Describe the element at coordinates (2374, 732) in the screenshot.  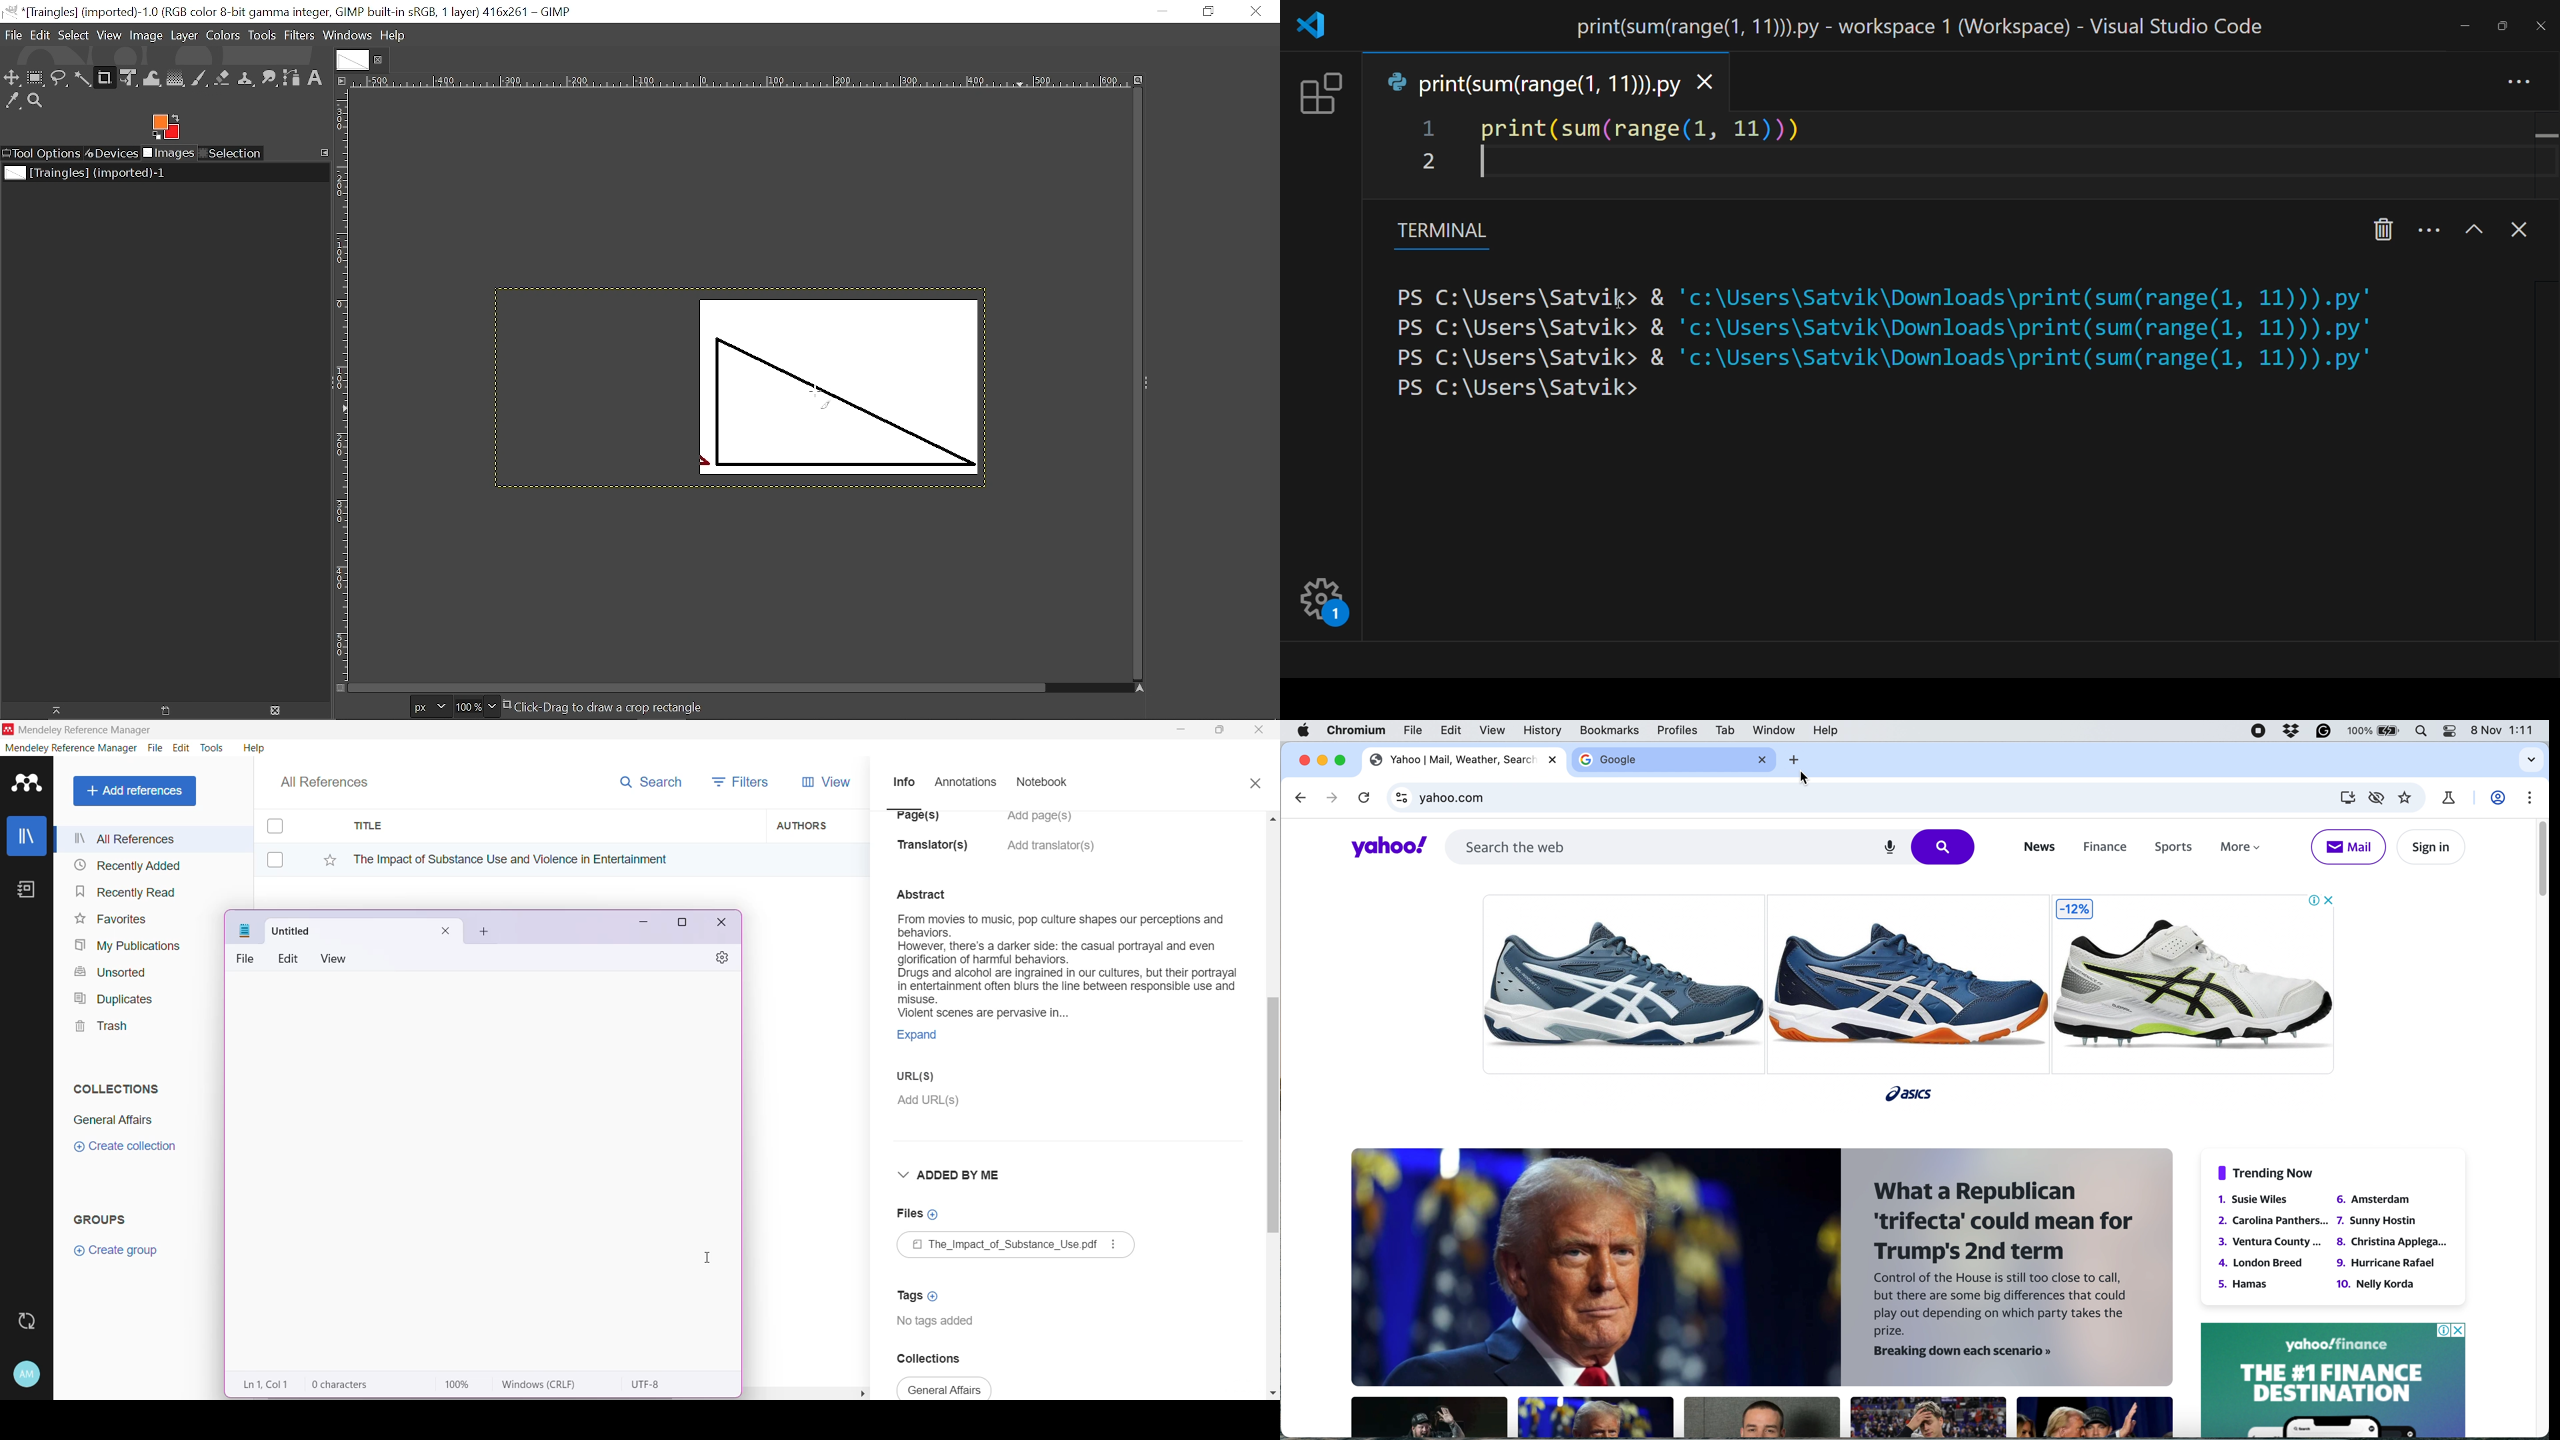
I see `battery` at that location.